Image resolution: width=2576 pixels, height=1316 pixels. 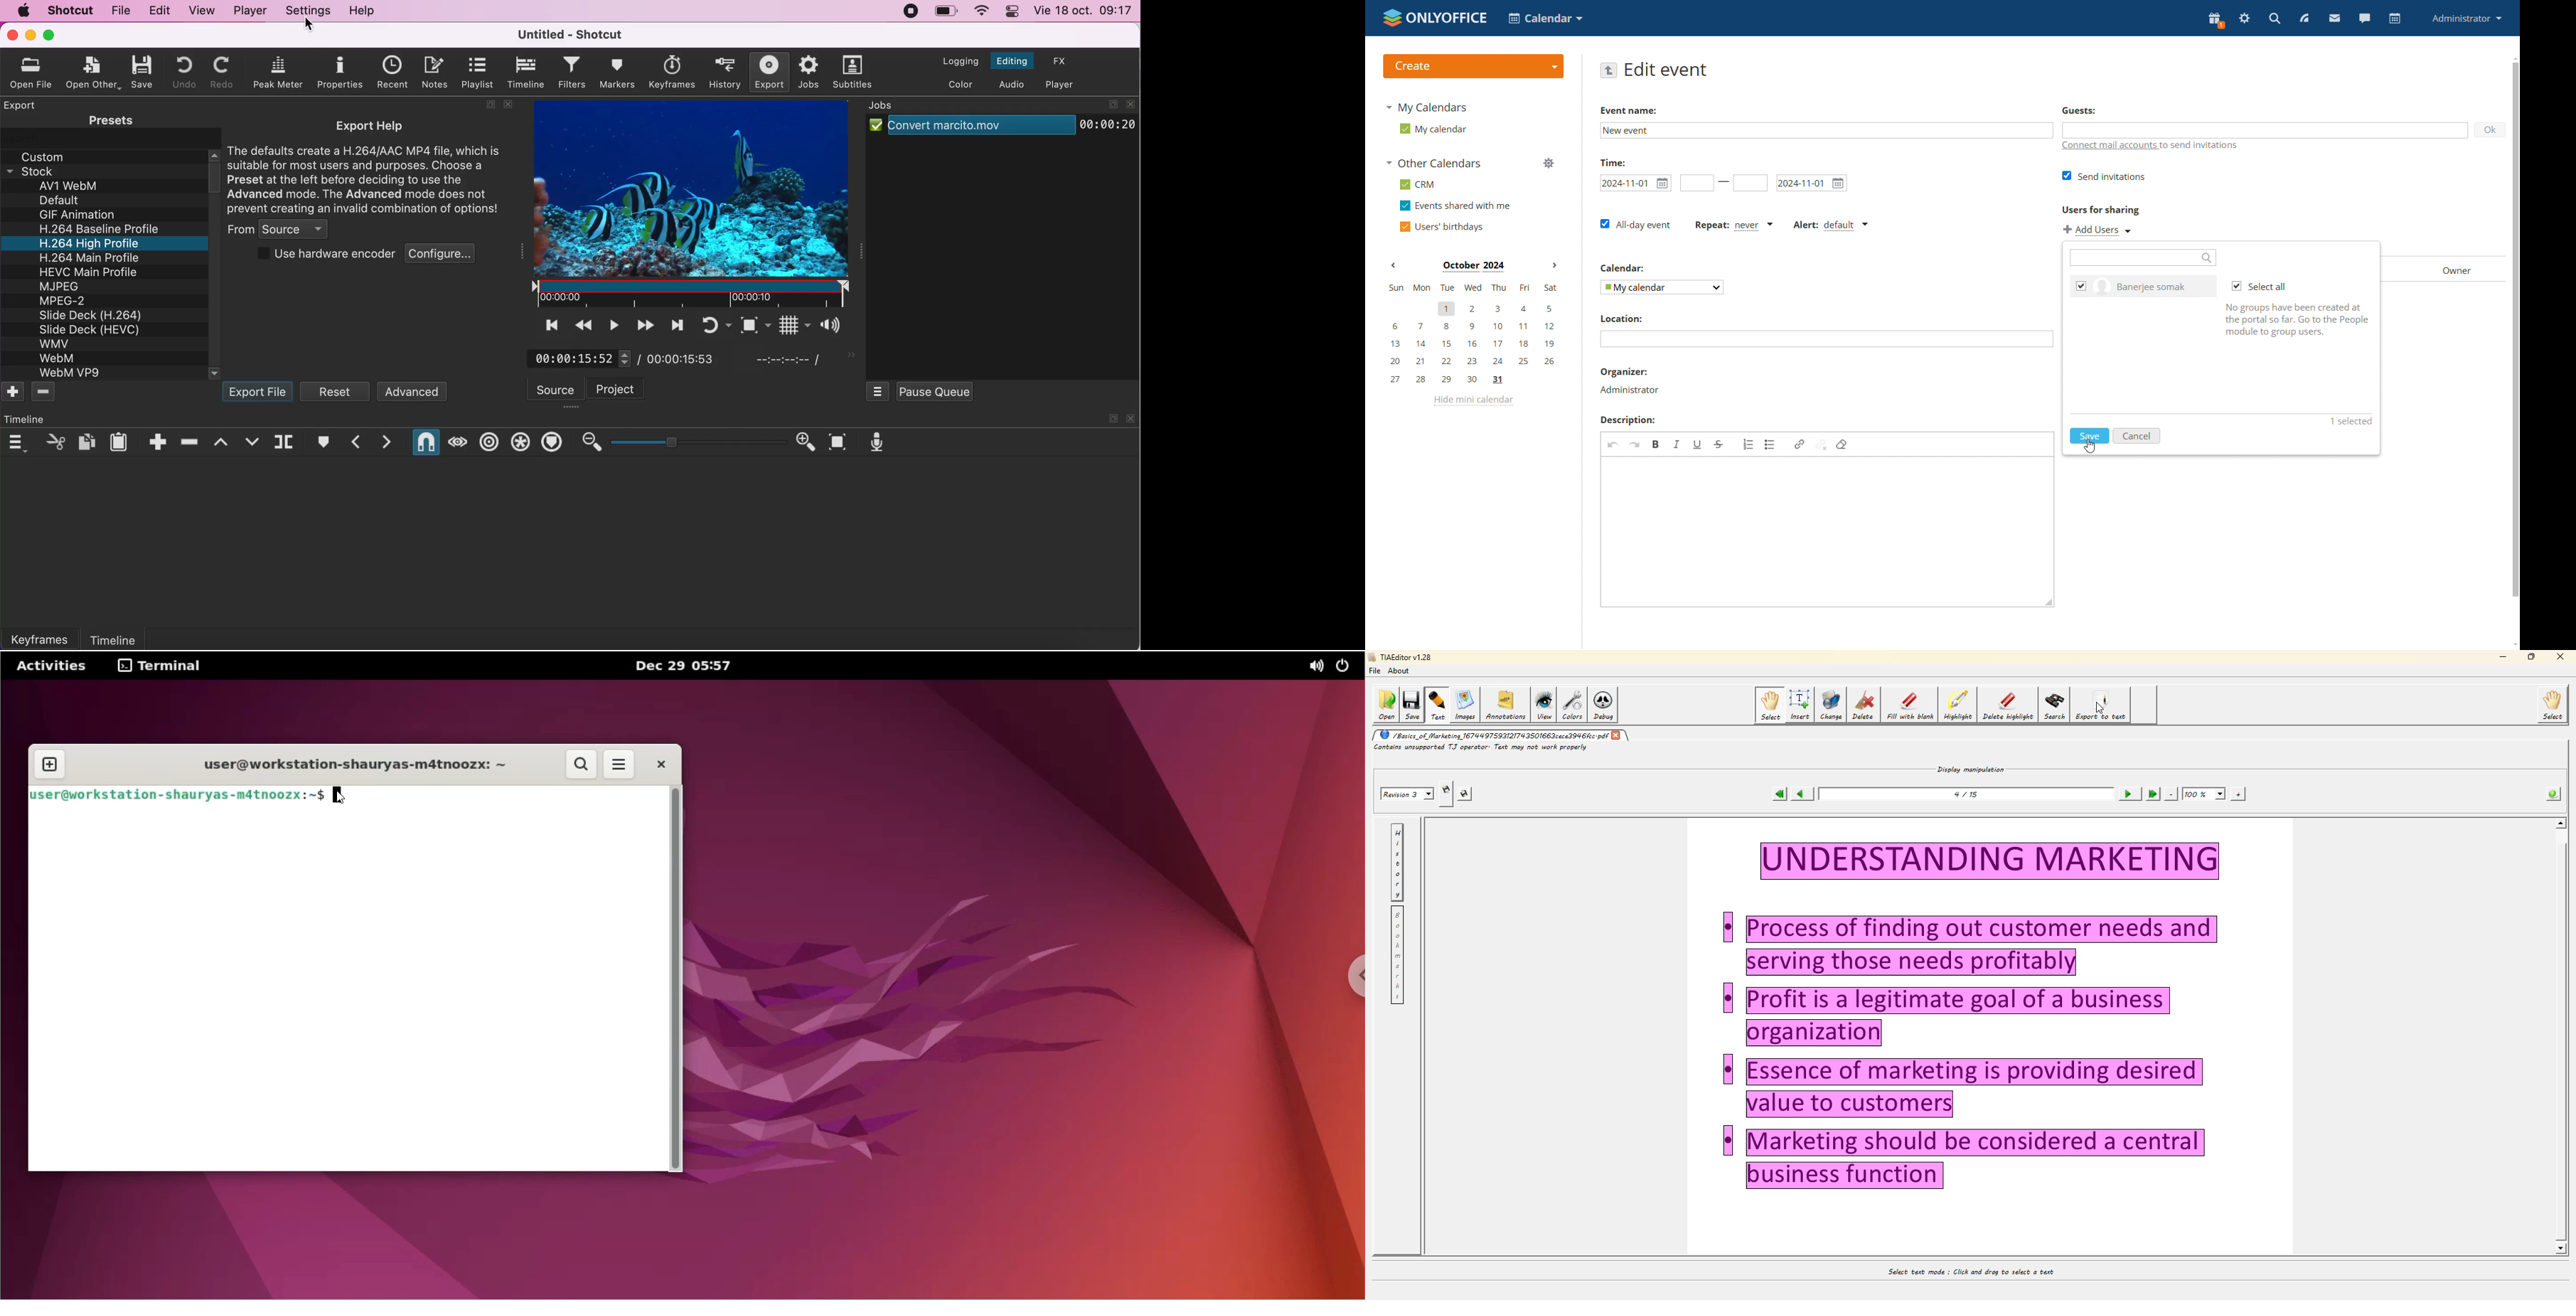 I want to click on create/edit marker, so click(x=322, y=444).